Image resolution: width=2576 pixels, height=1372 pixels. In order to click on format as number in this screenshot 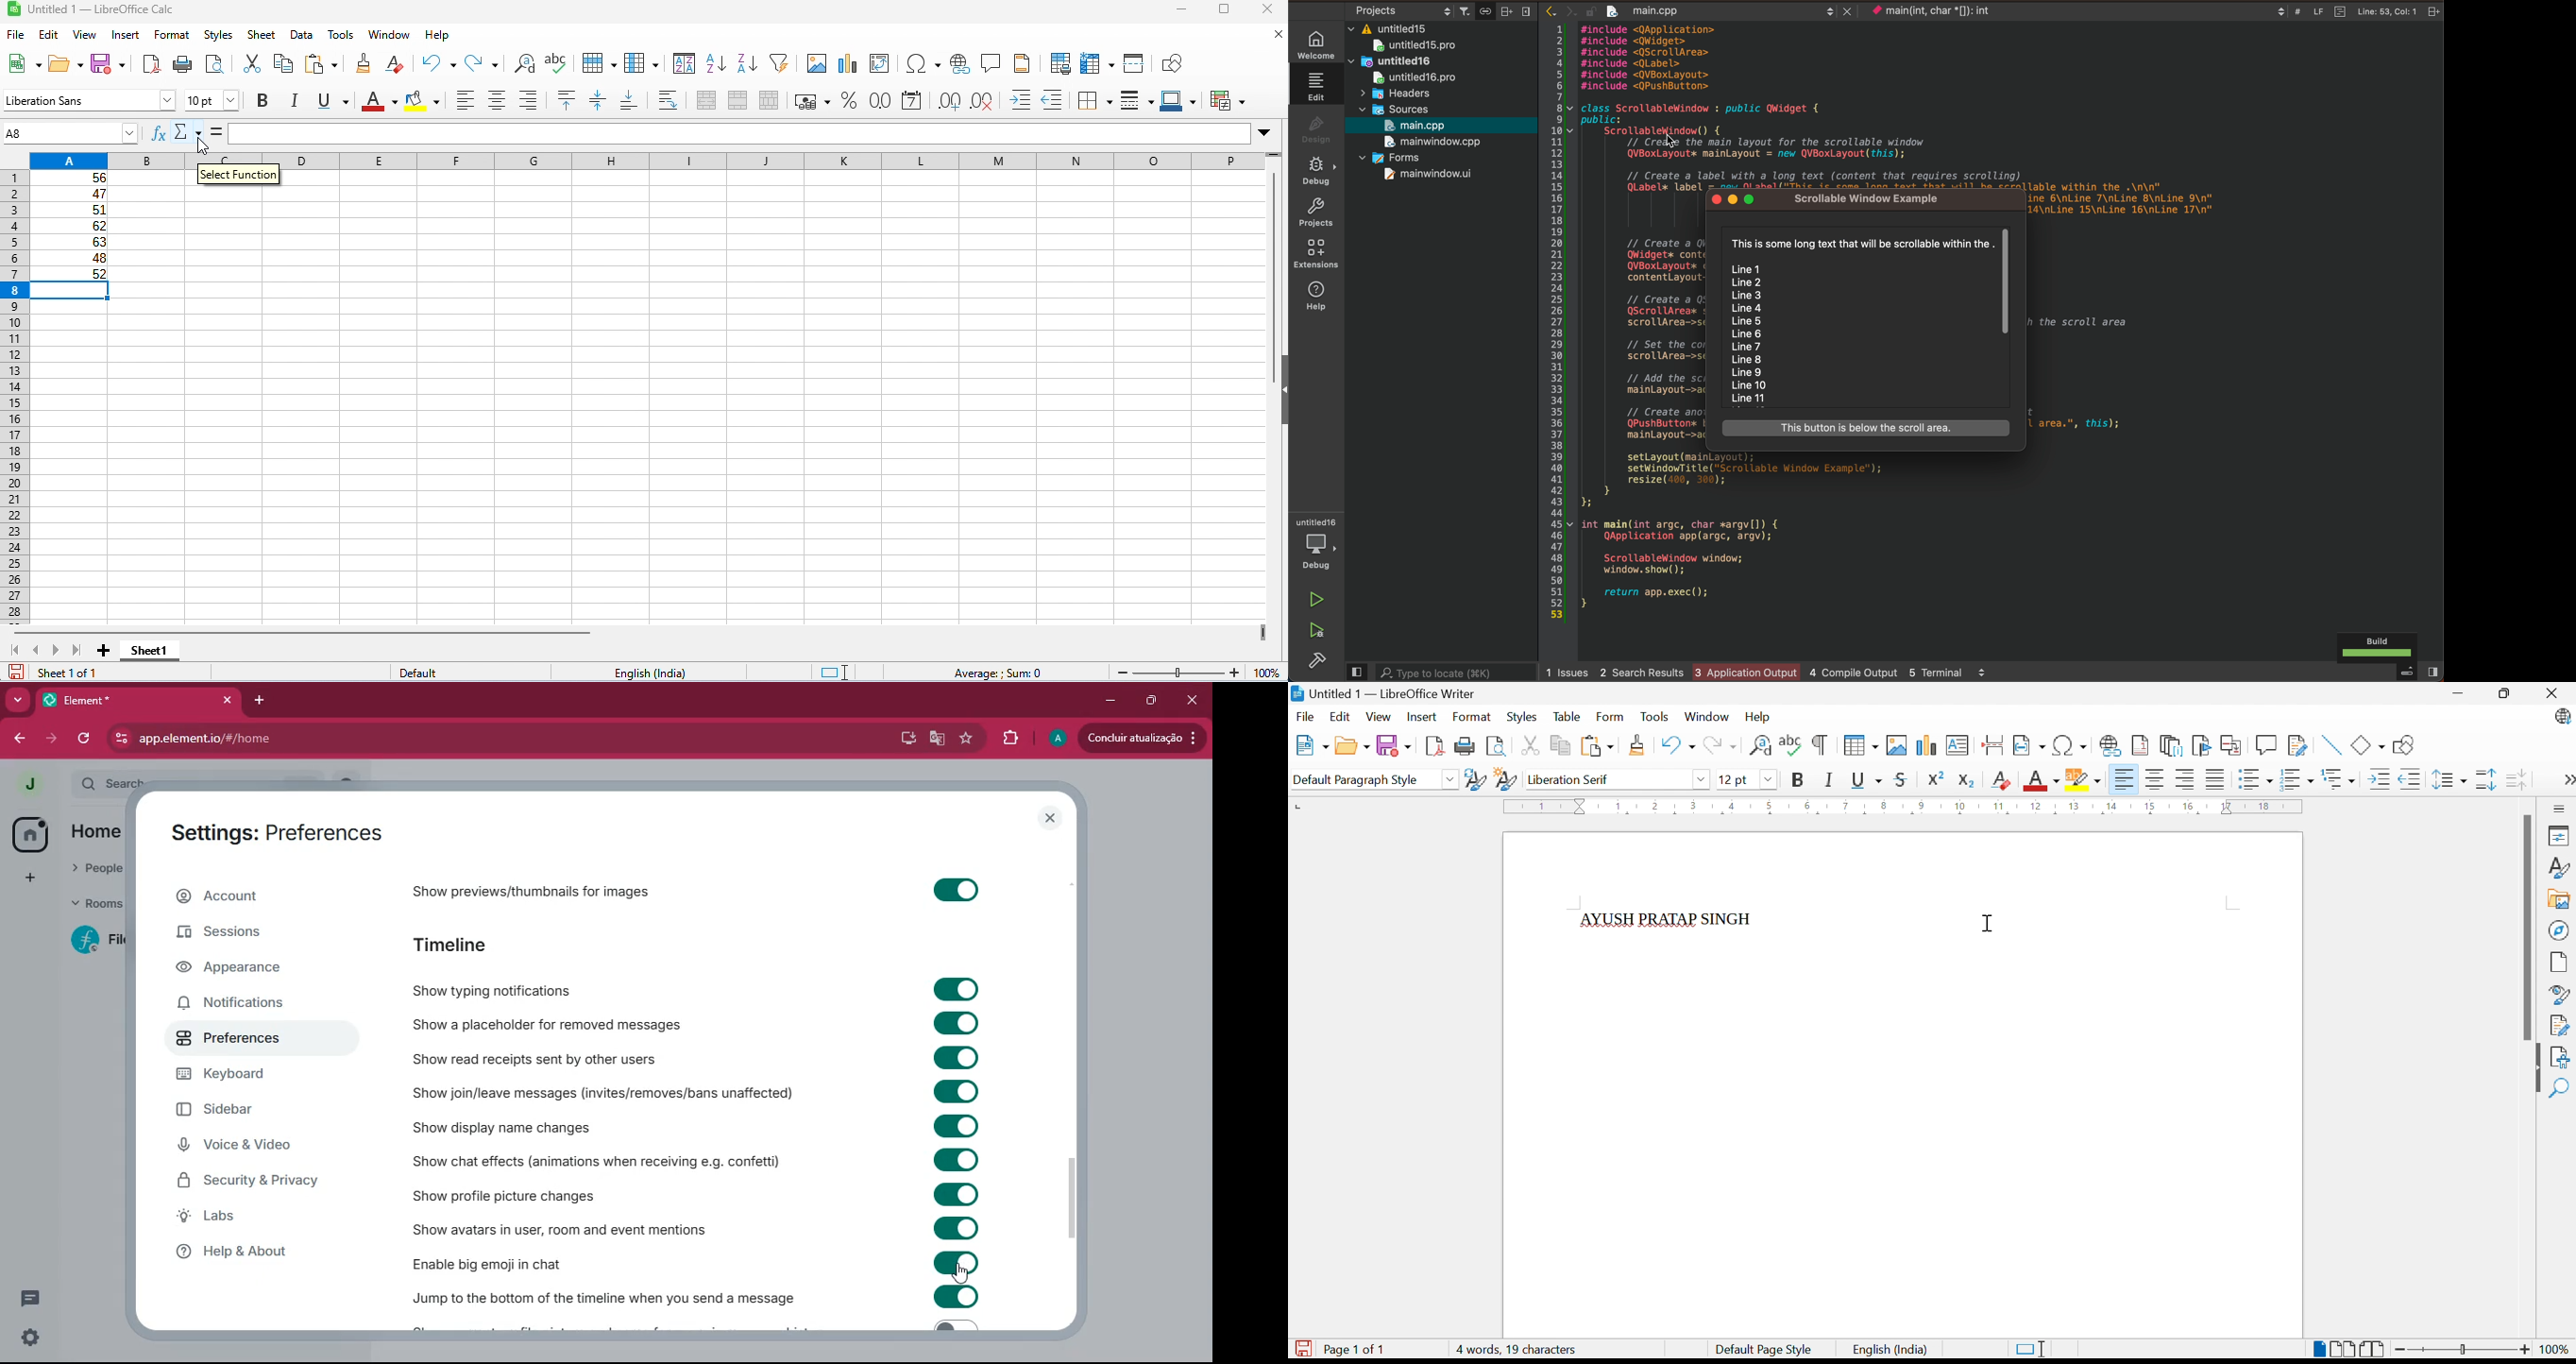, I will do `click(878, 100)`.